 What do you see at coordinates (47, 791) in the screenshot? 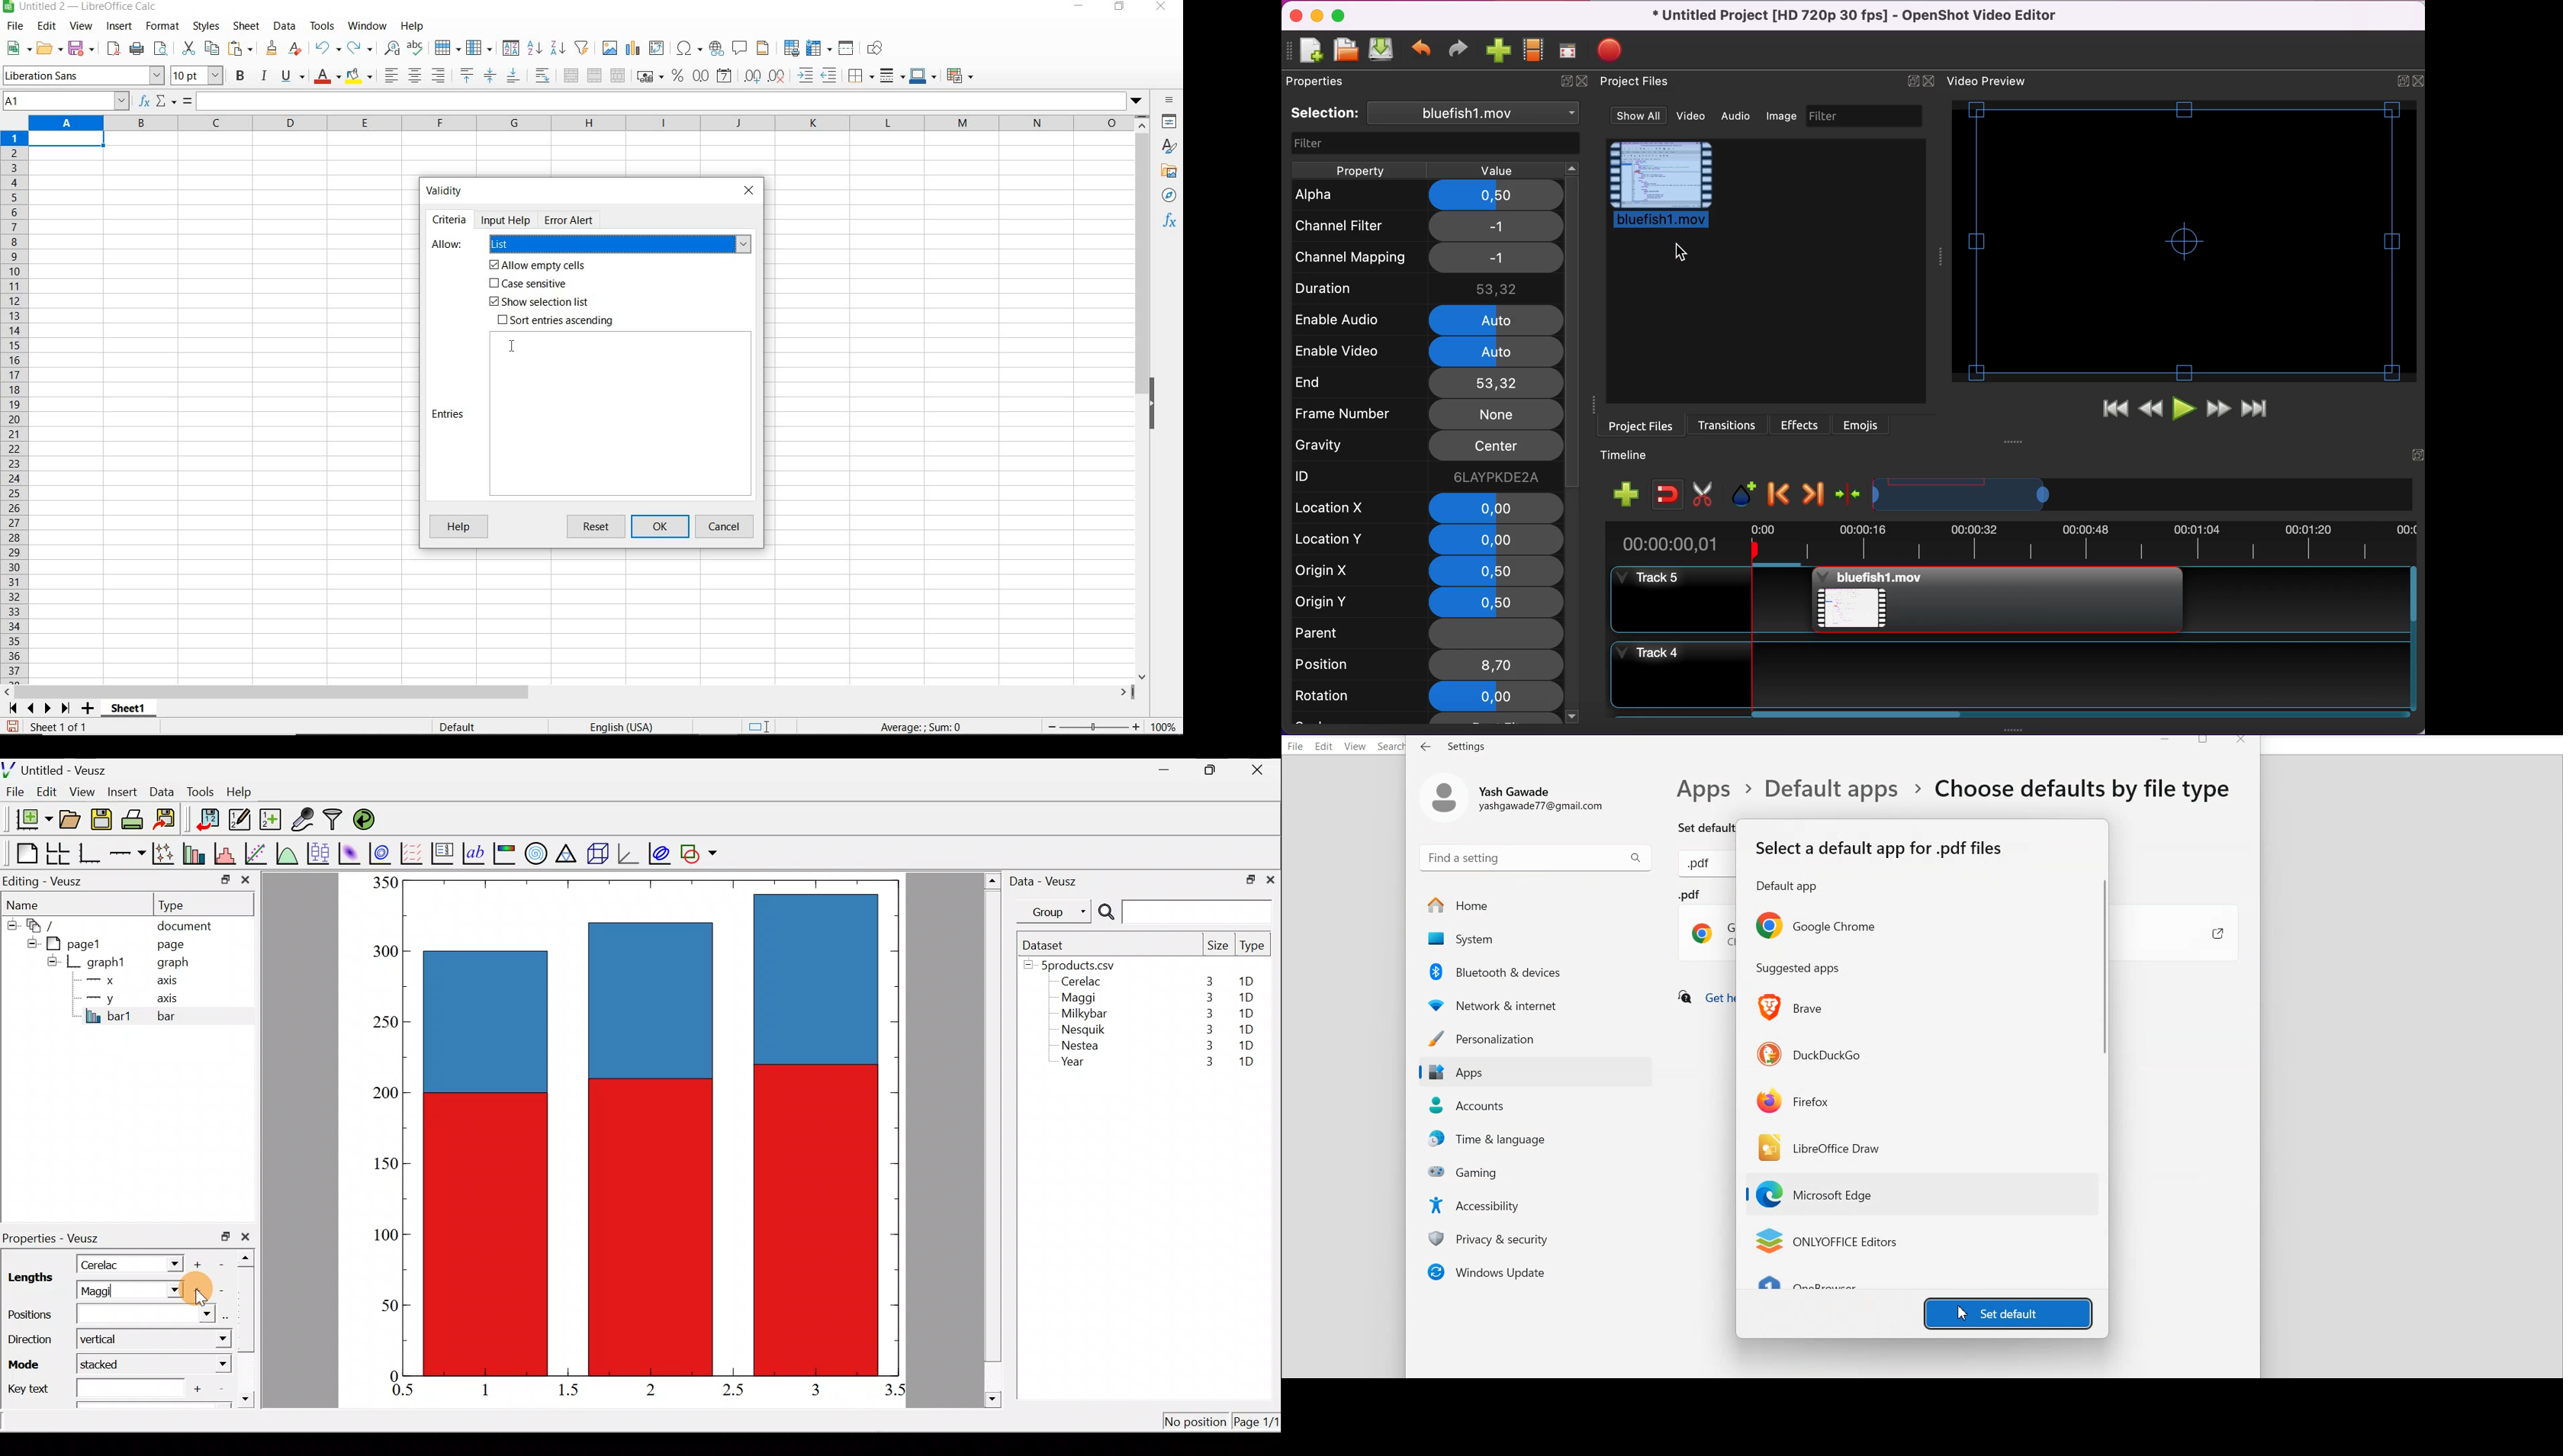
I see `Edit` at bounding box center [47, 791].